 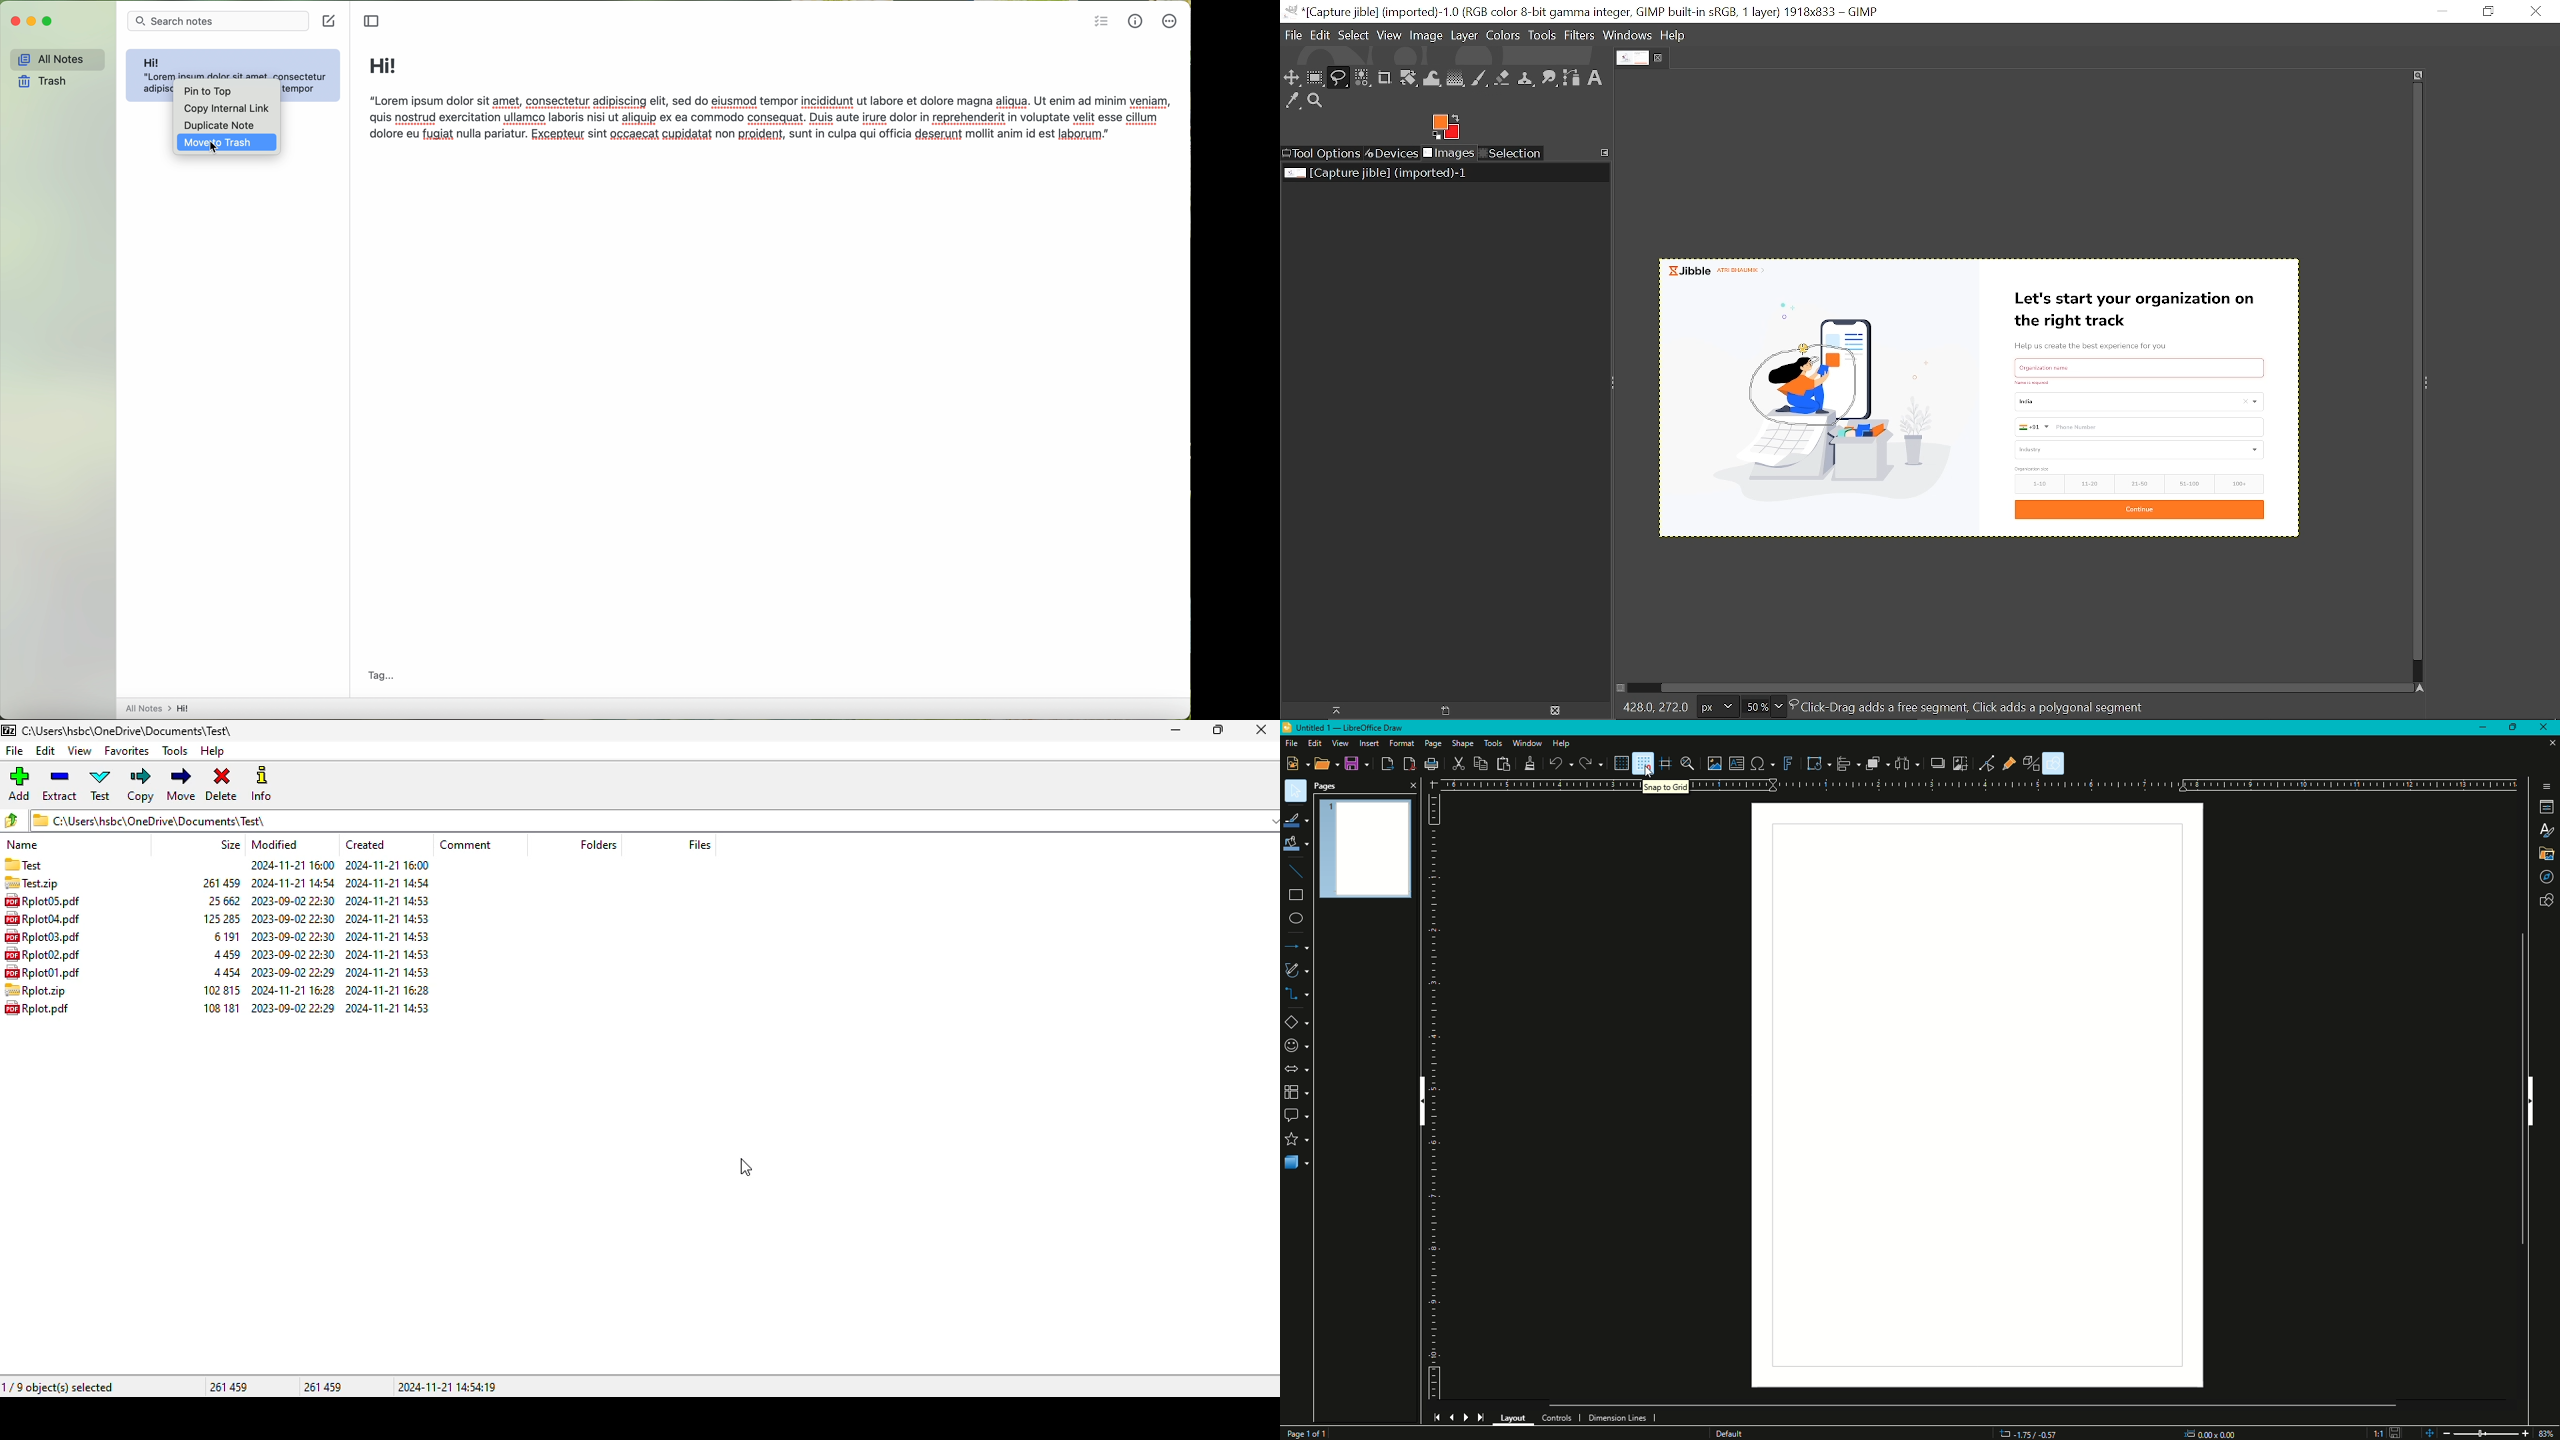 I want to click on Page 1 out of 1, so click(x=1311, y=1431).